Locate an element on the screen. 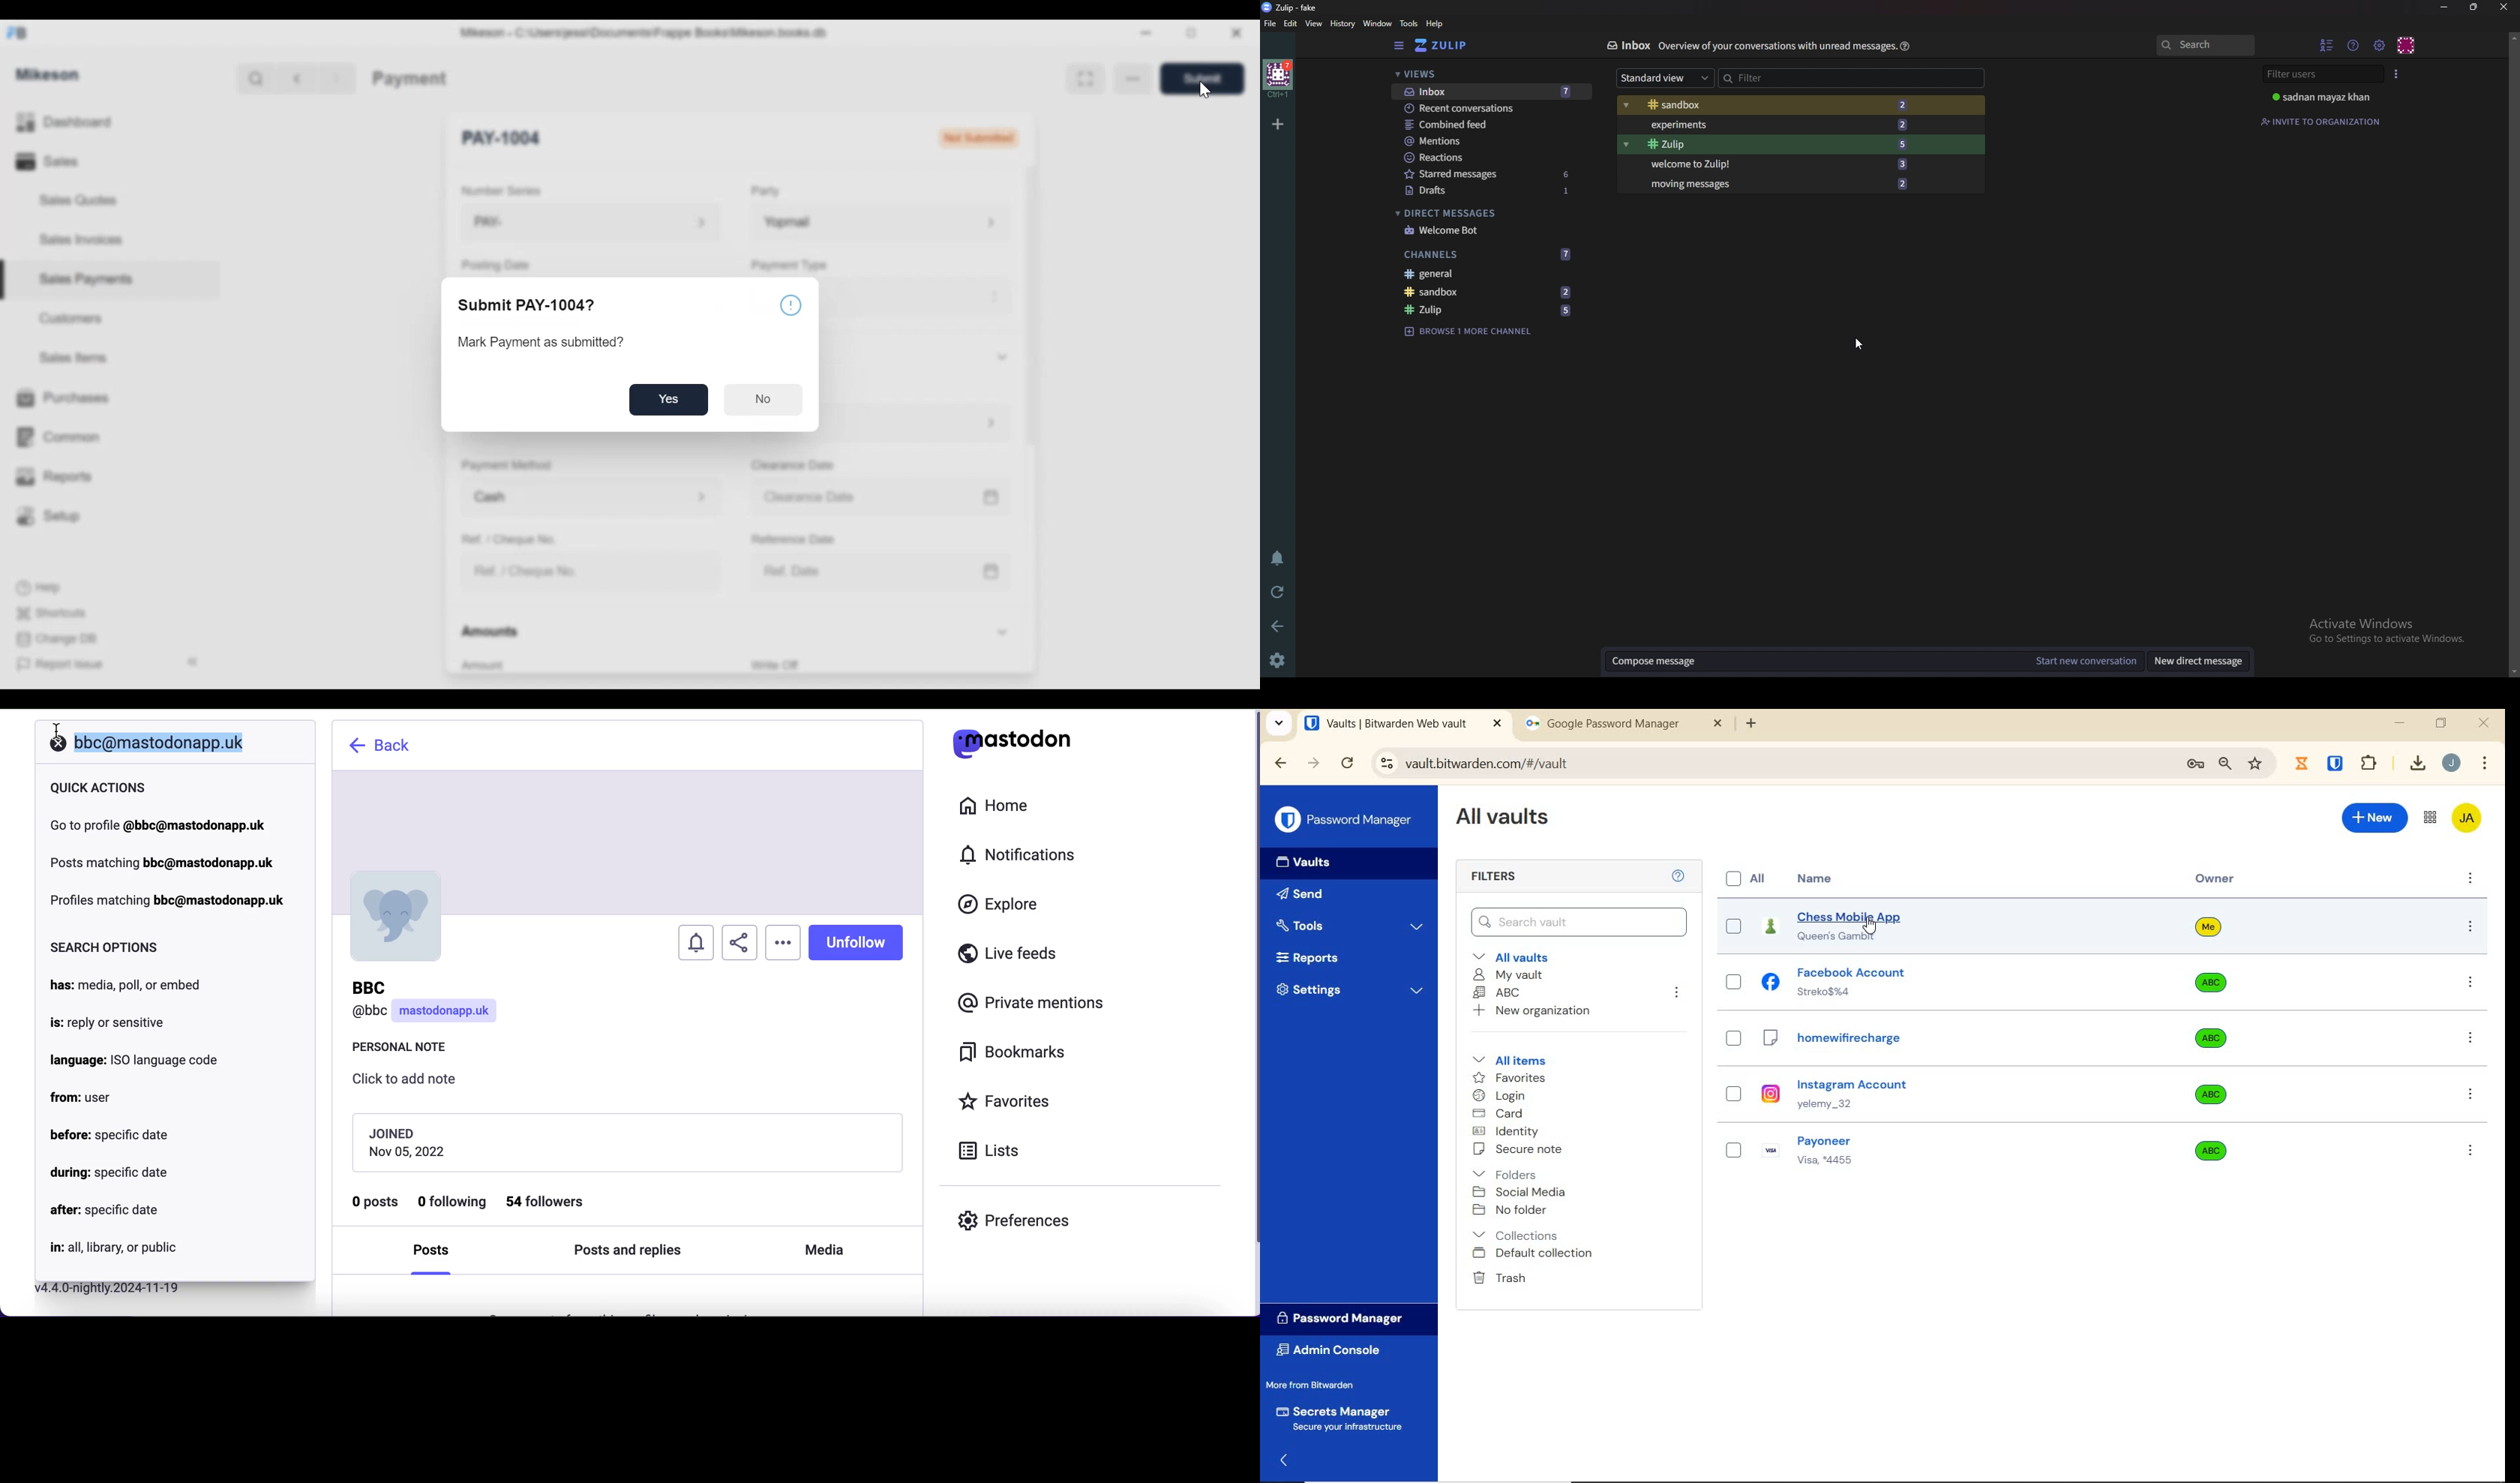 The height and width of the screenshot is (1484, 2520). Tools is located at coordinates (1410, 24).